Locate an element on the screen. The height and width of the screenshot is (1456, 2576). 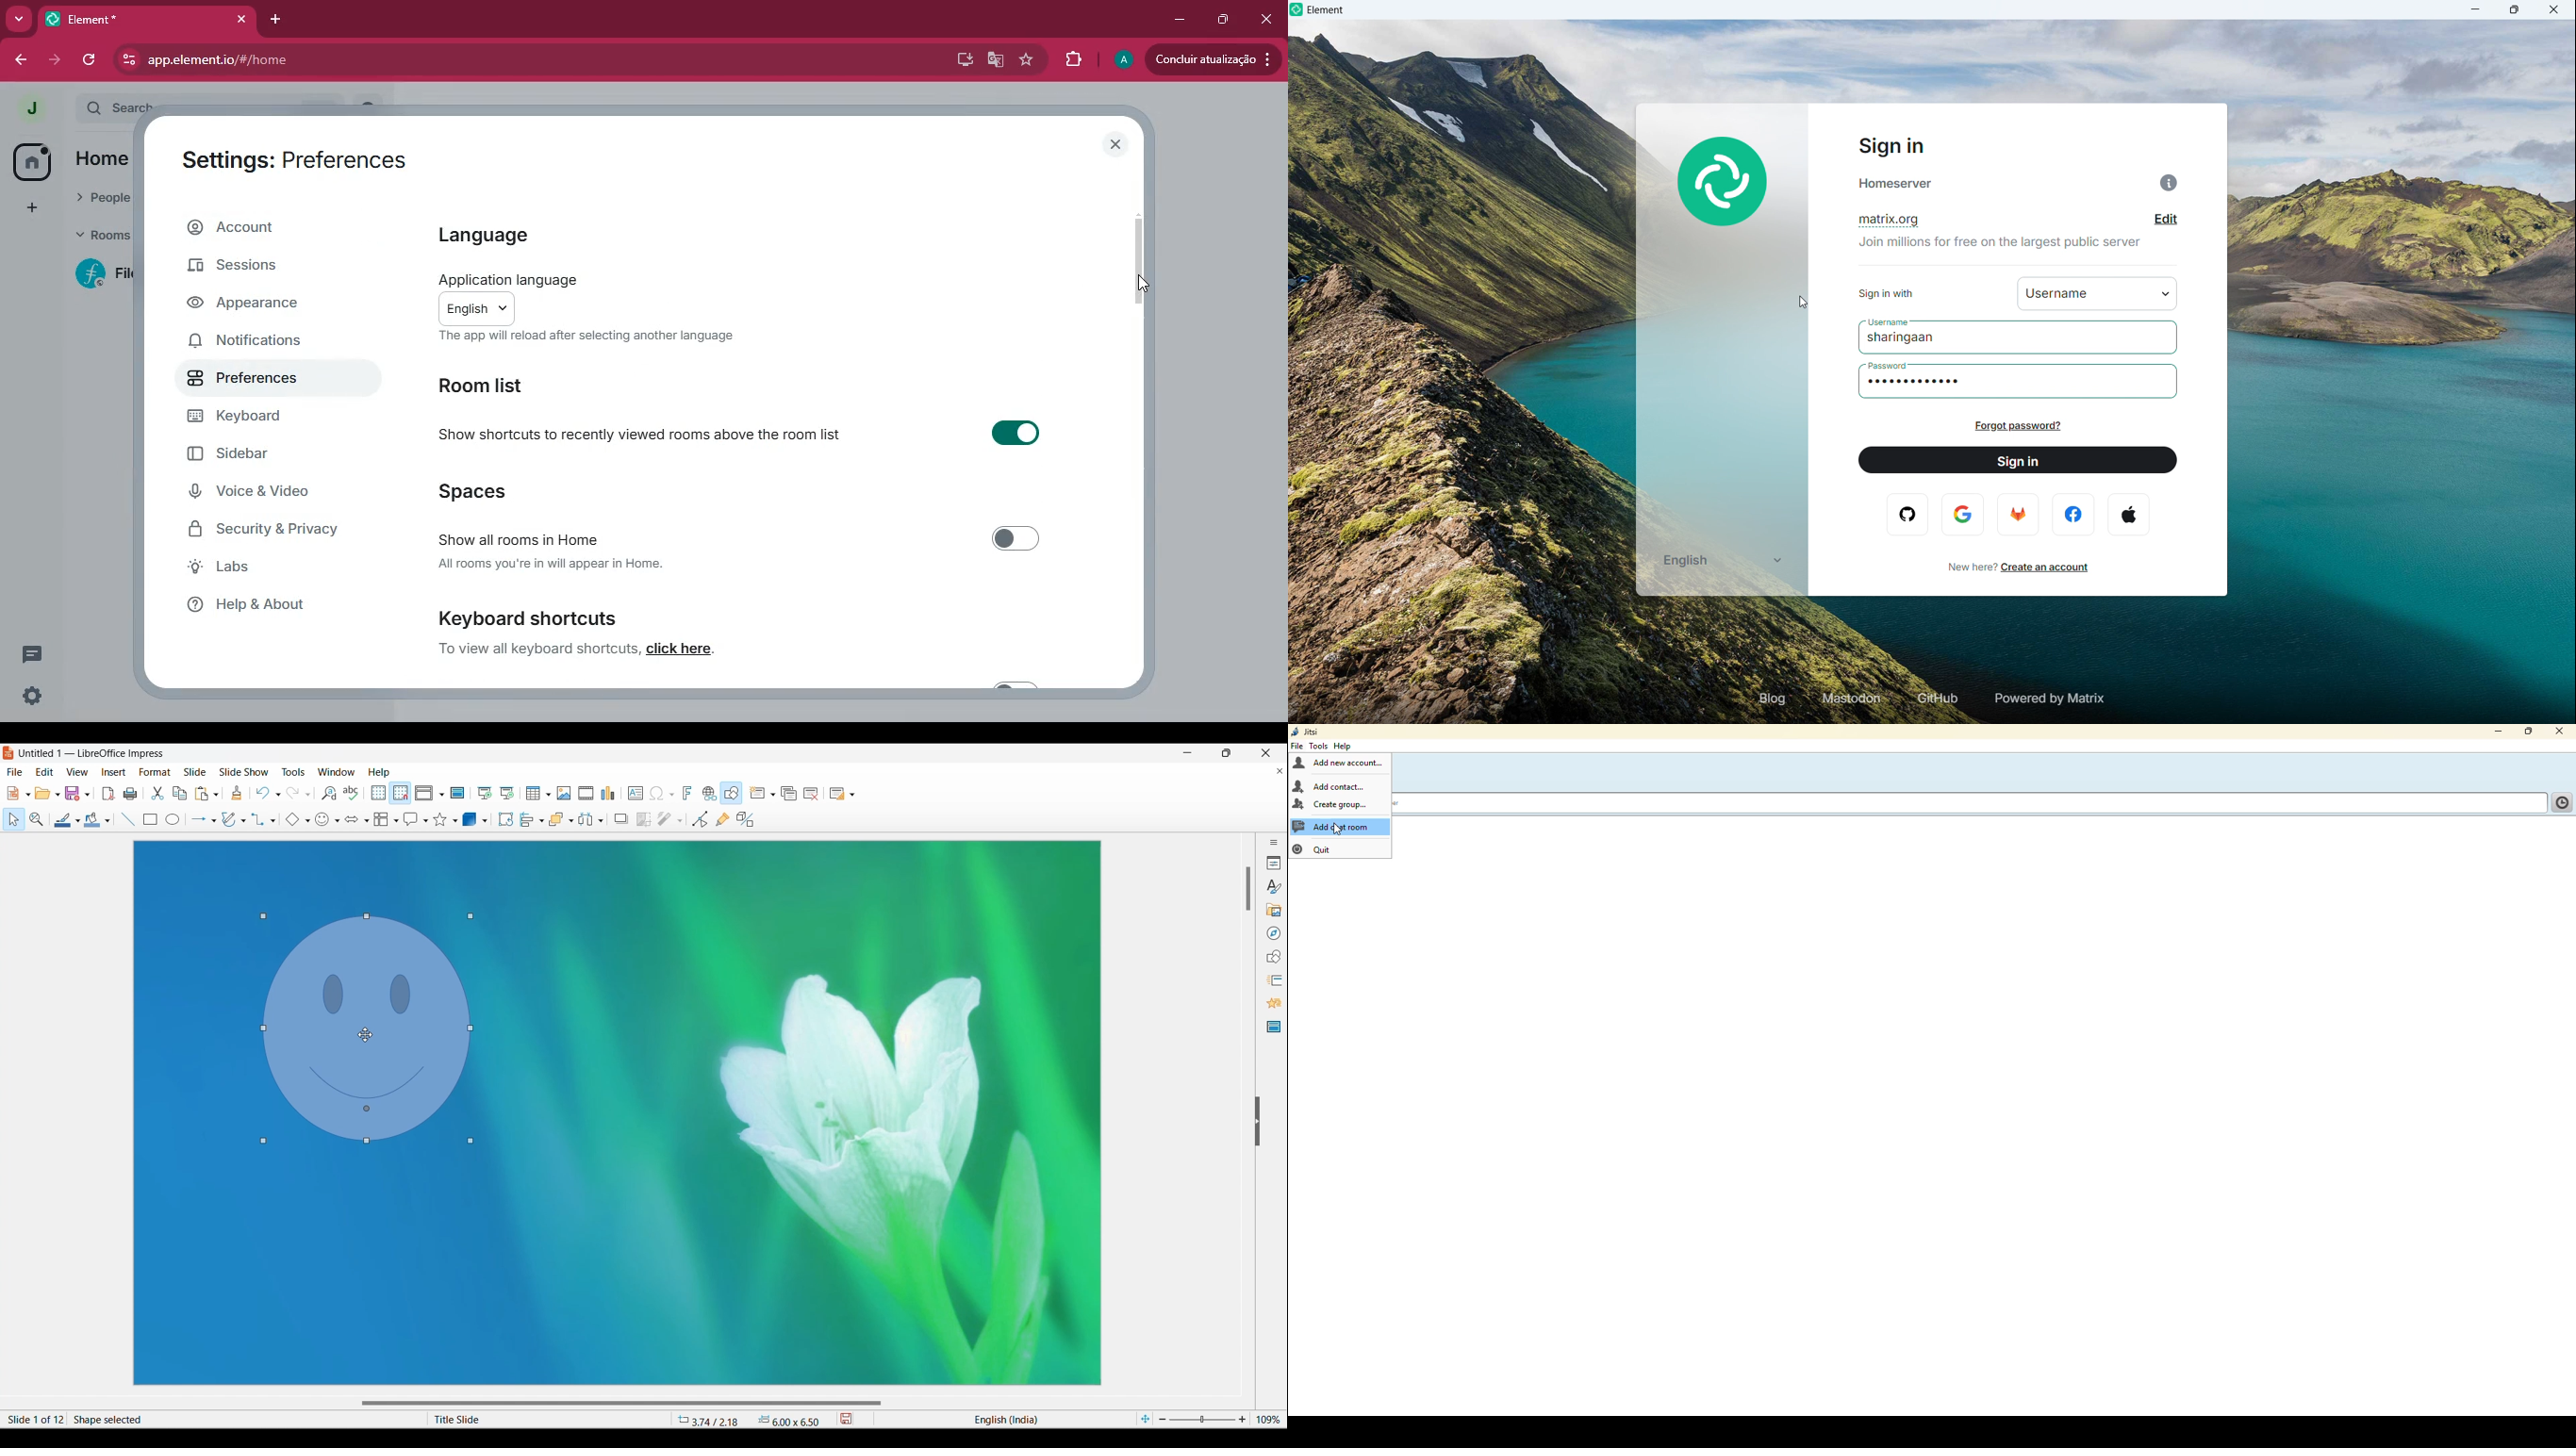
Spell check is located at coordinates (351, 793).